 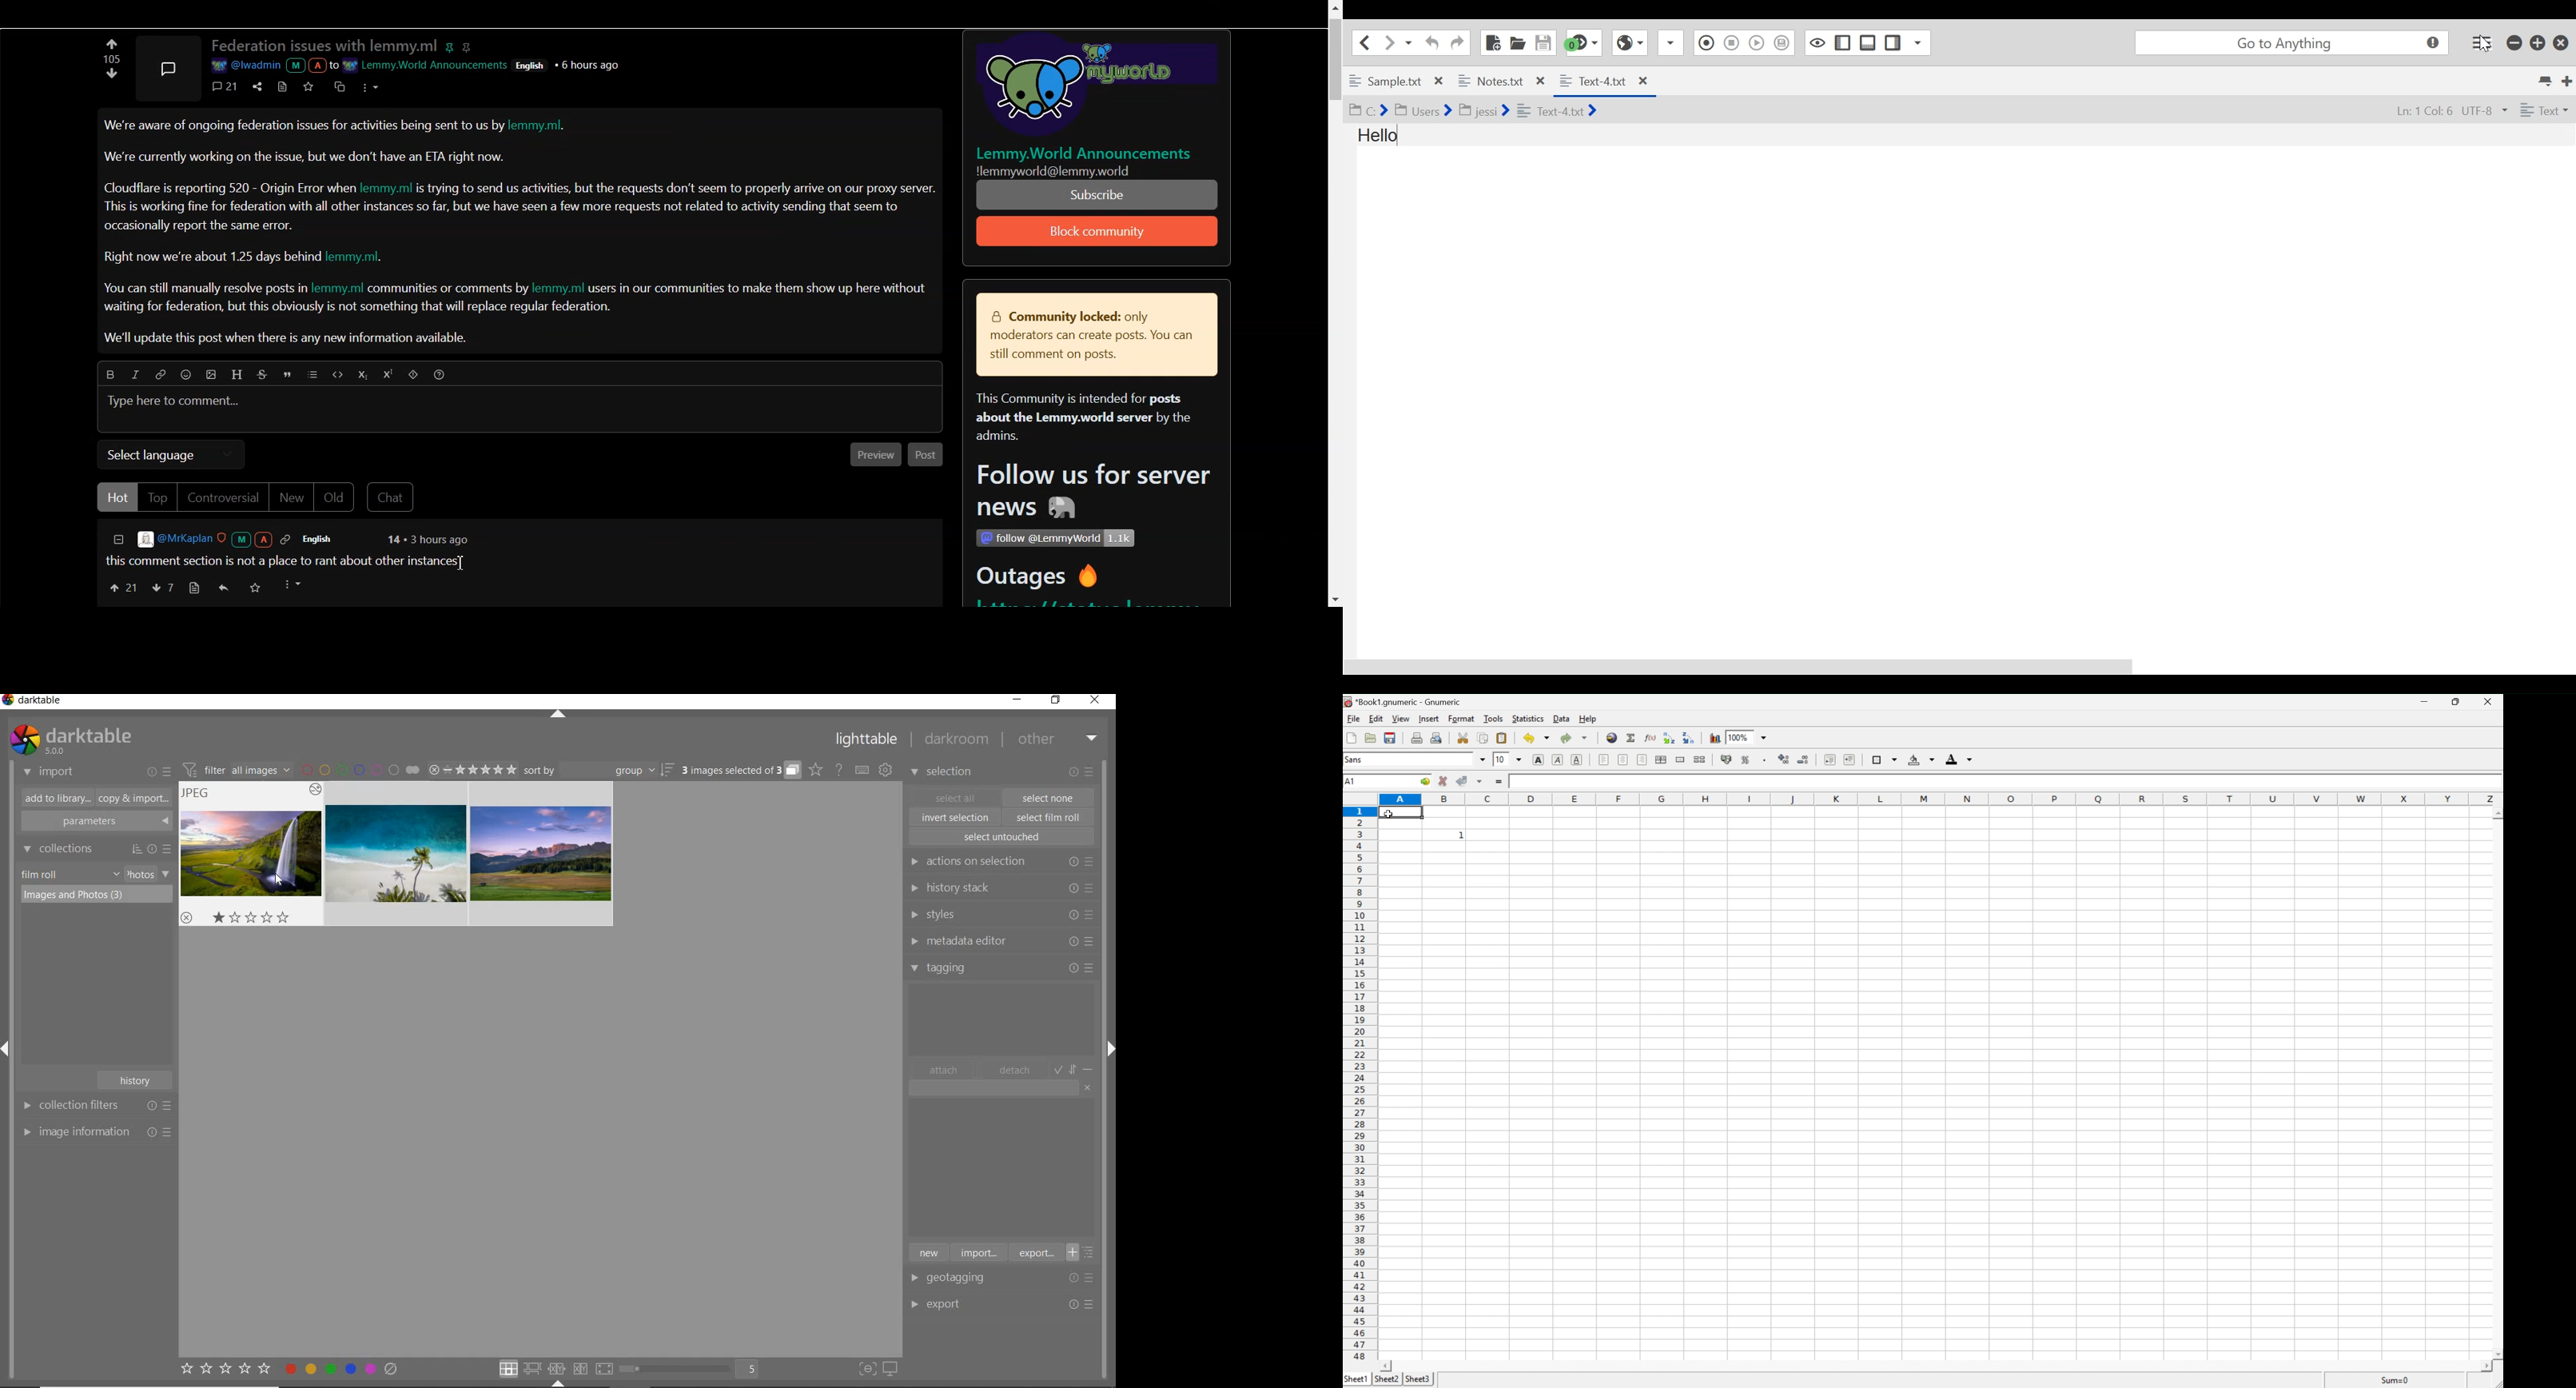 What do you see at coordinates (2293, 43) in the screenshot?
I see `Search` at bounding box center [2293, 43].